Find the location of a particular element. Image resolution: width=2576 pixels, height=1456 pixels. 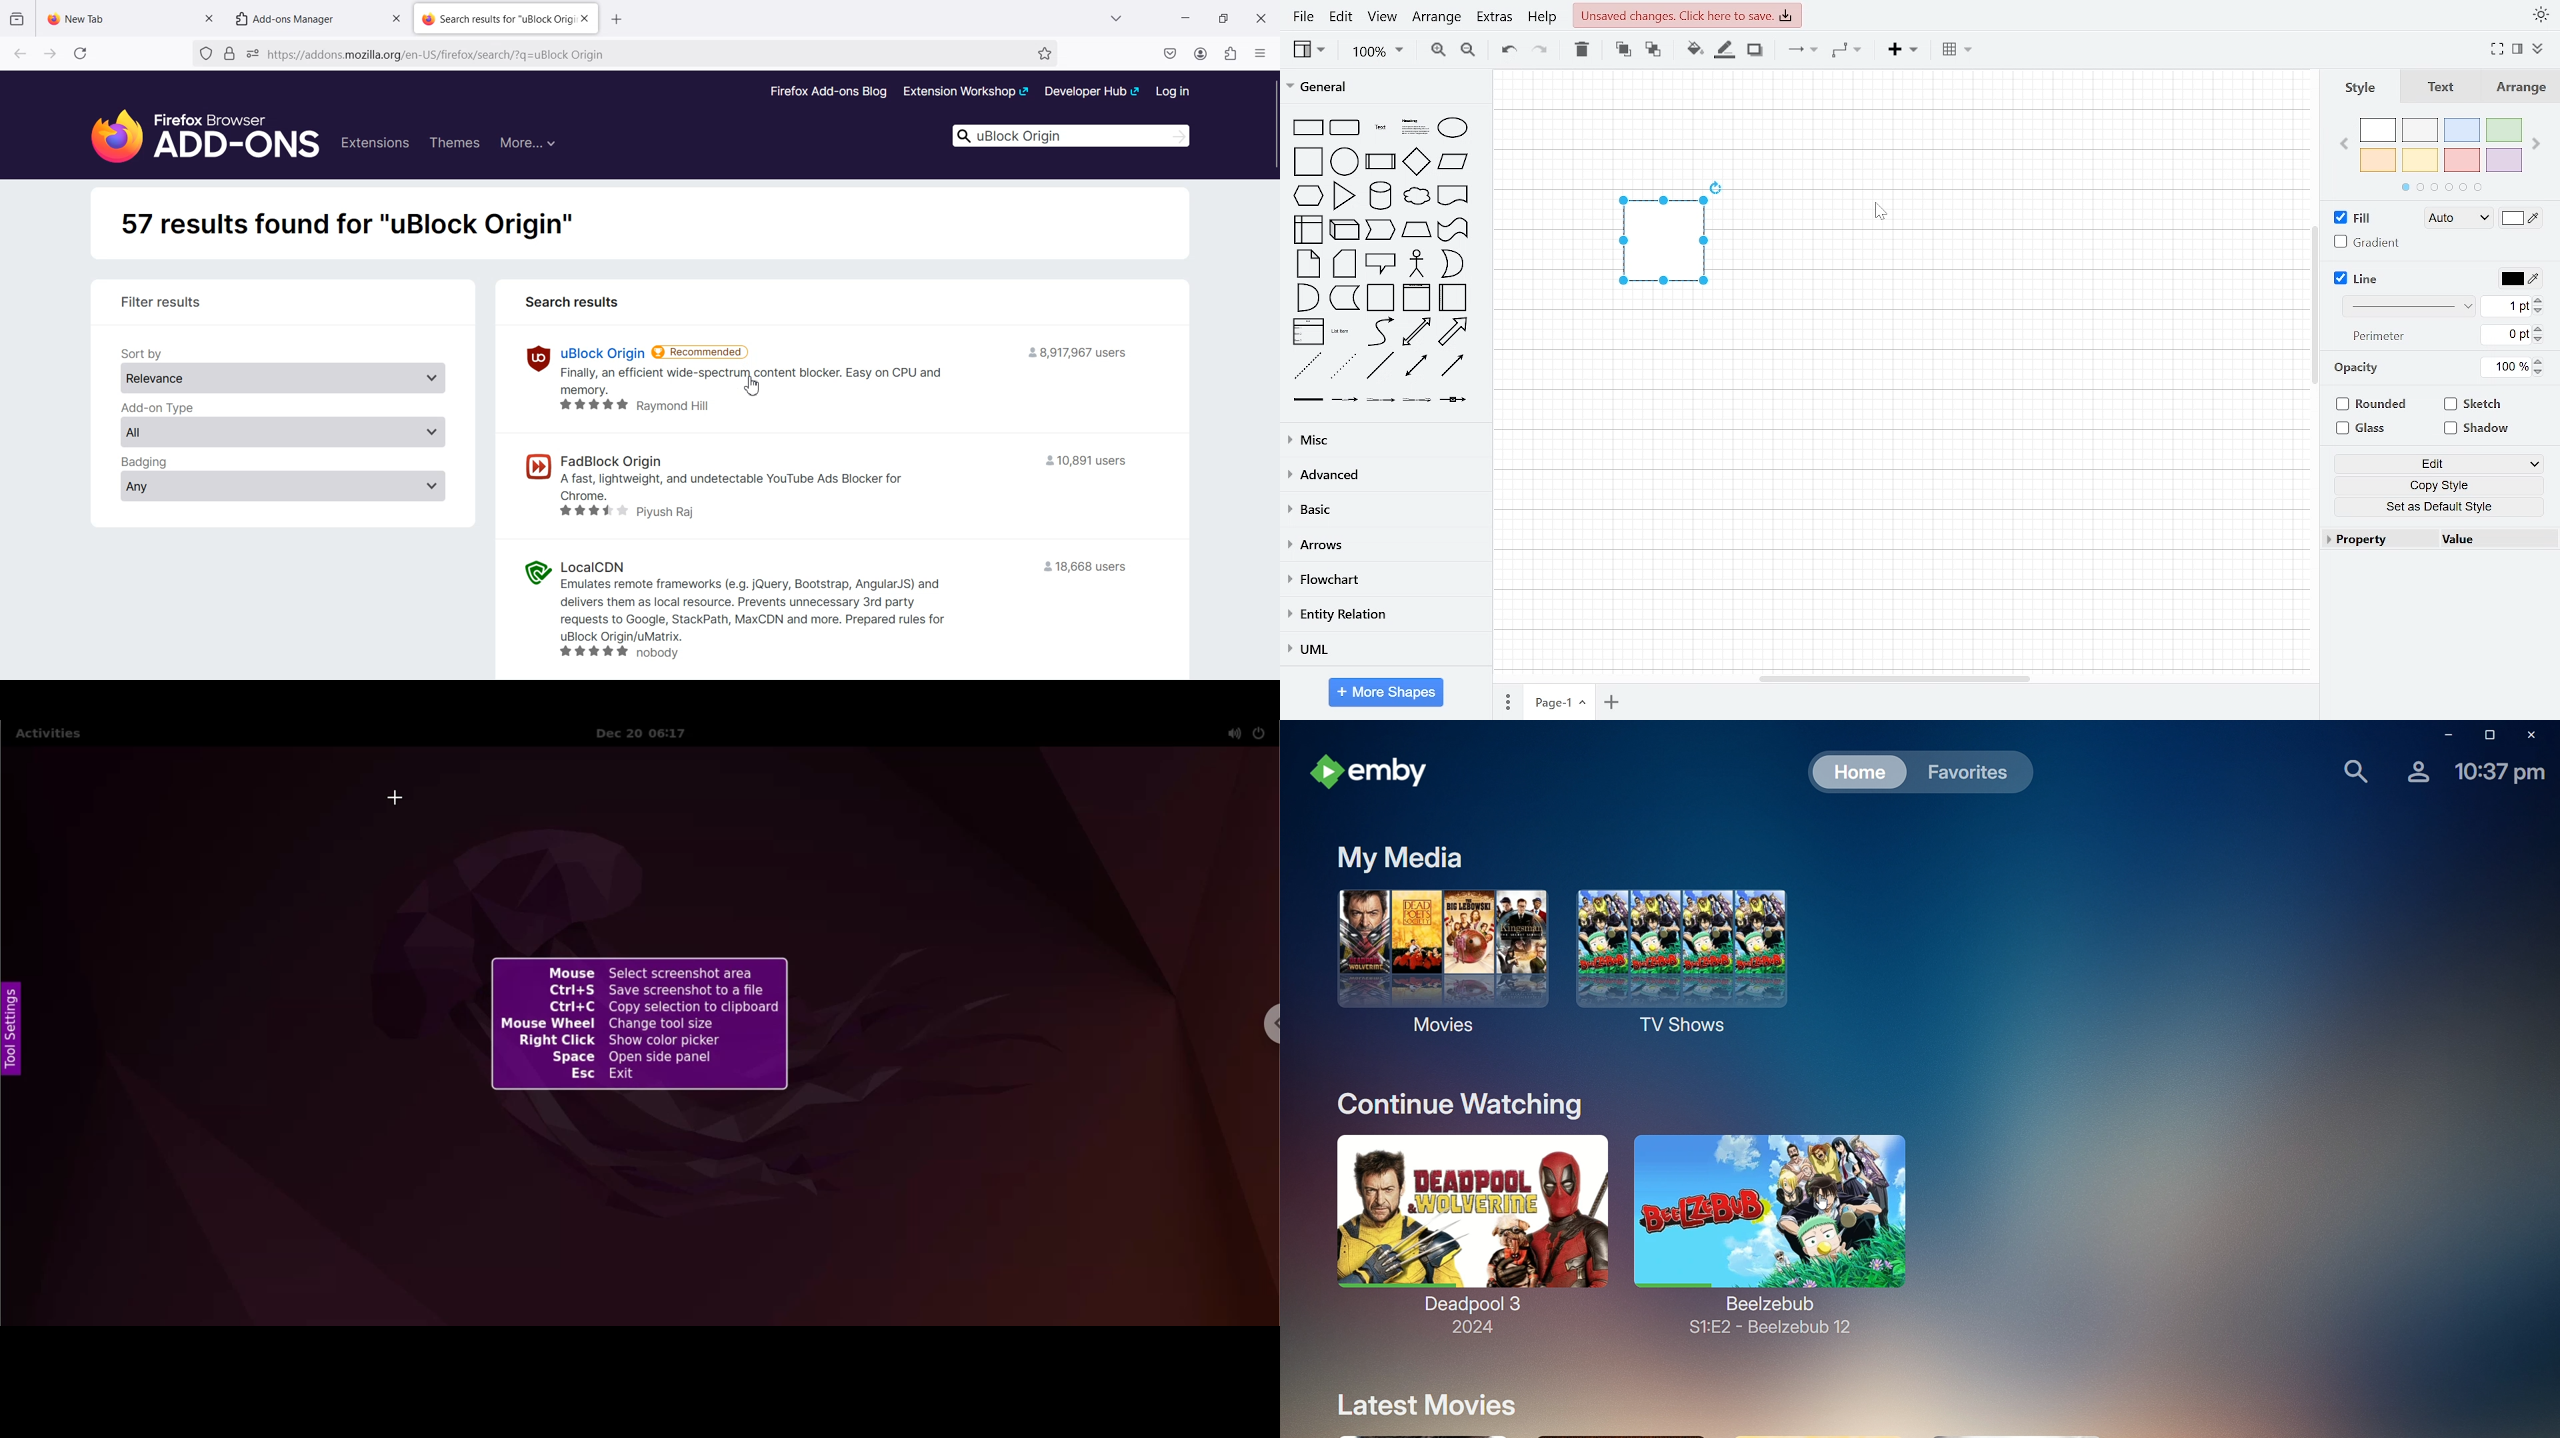

ash is located at coordinates (2419, 129).